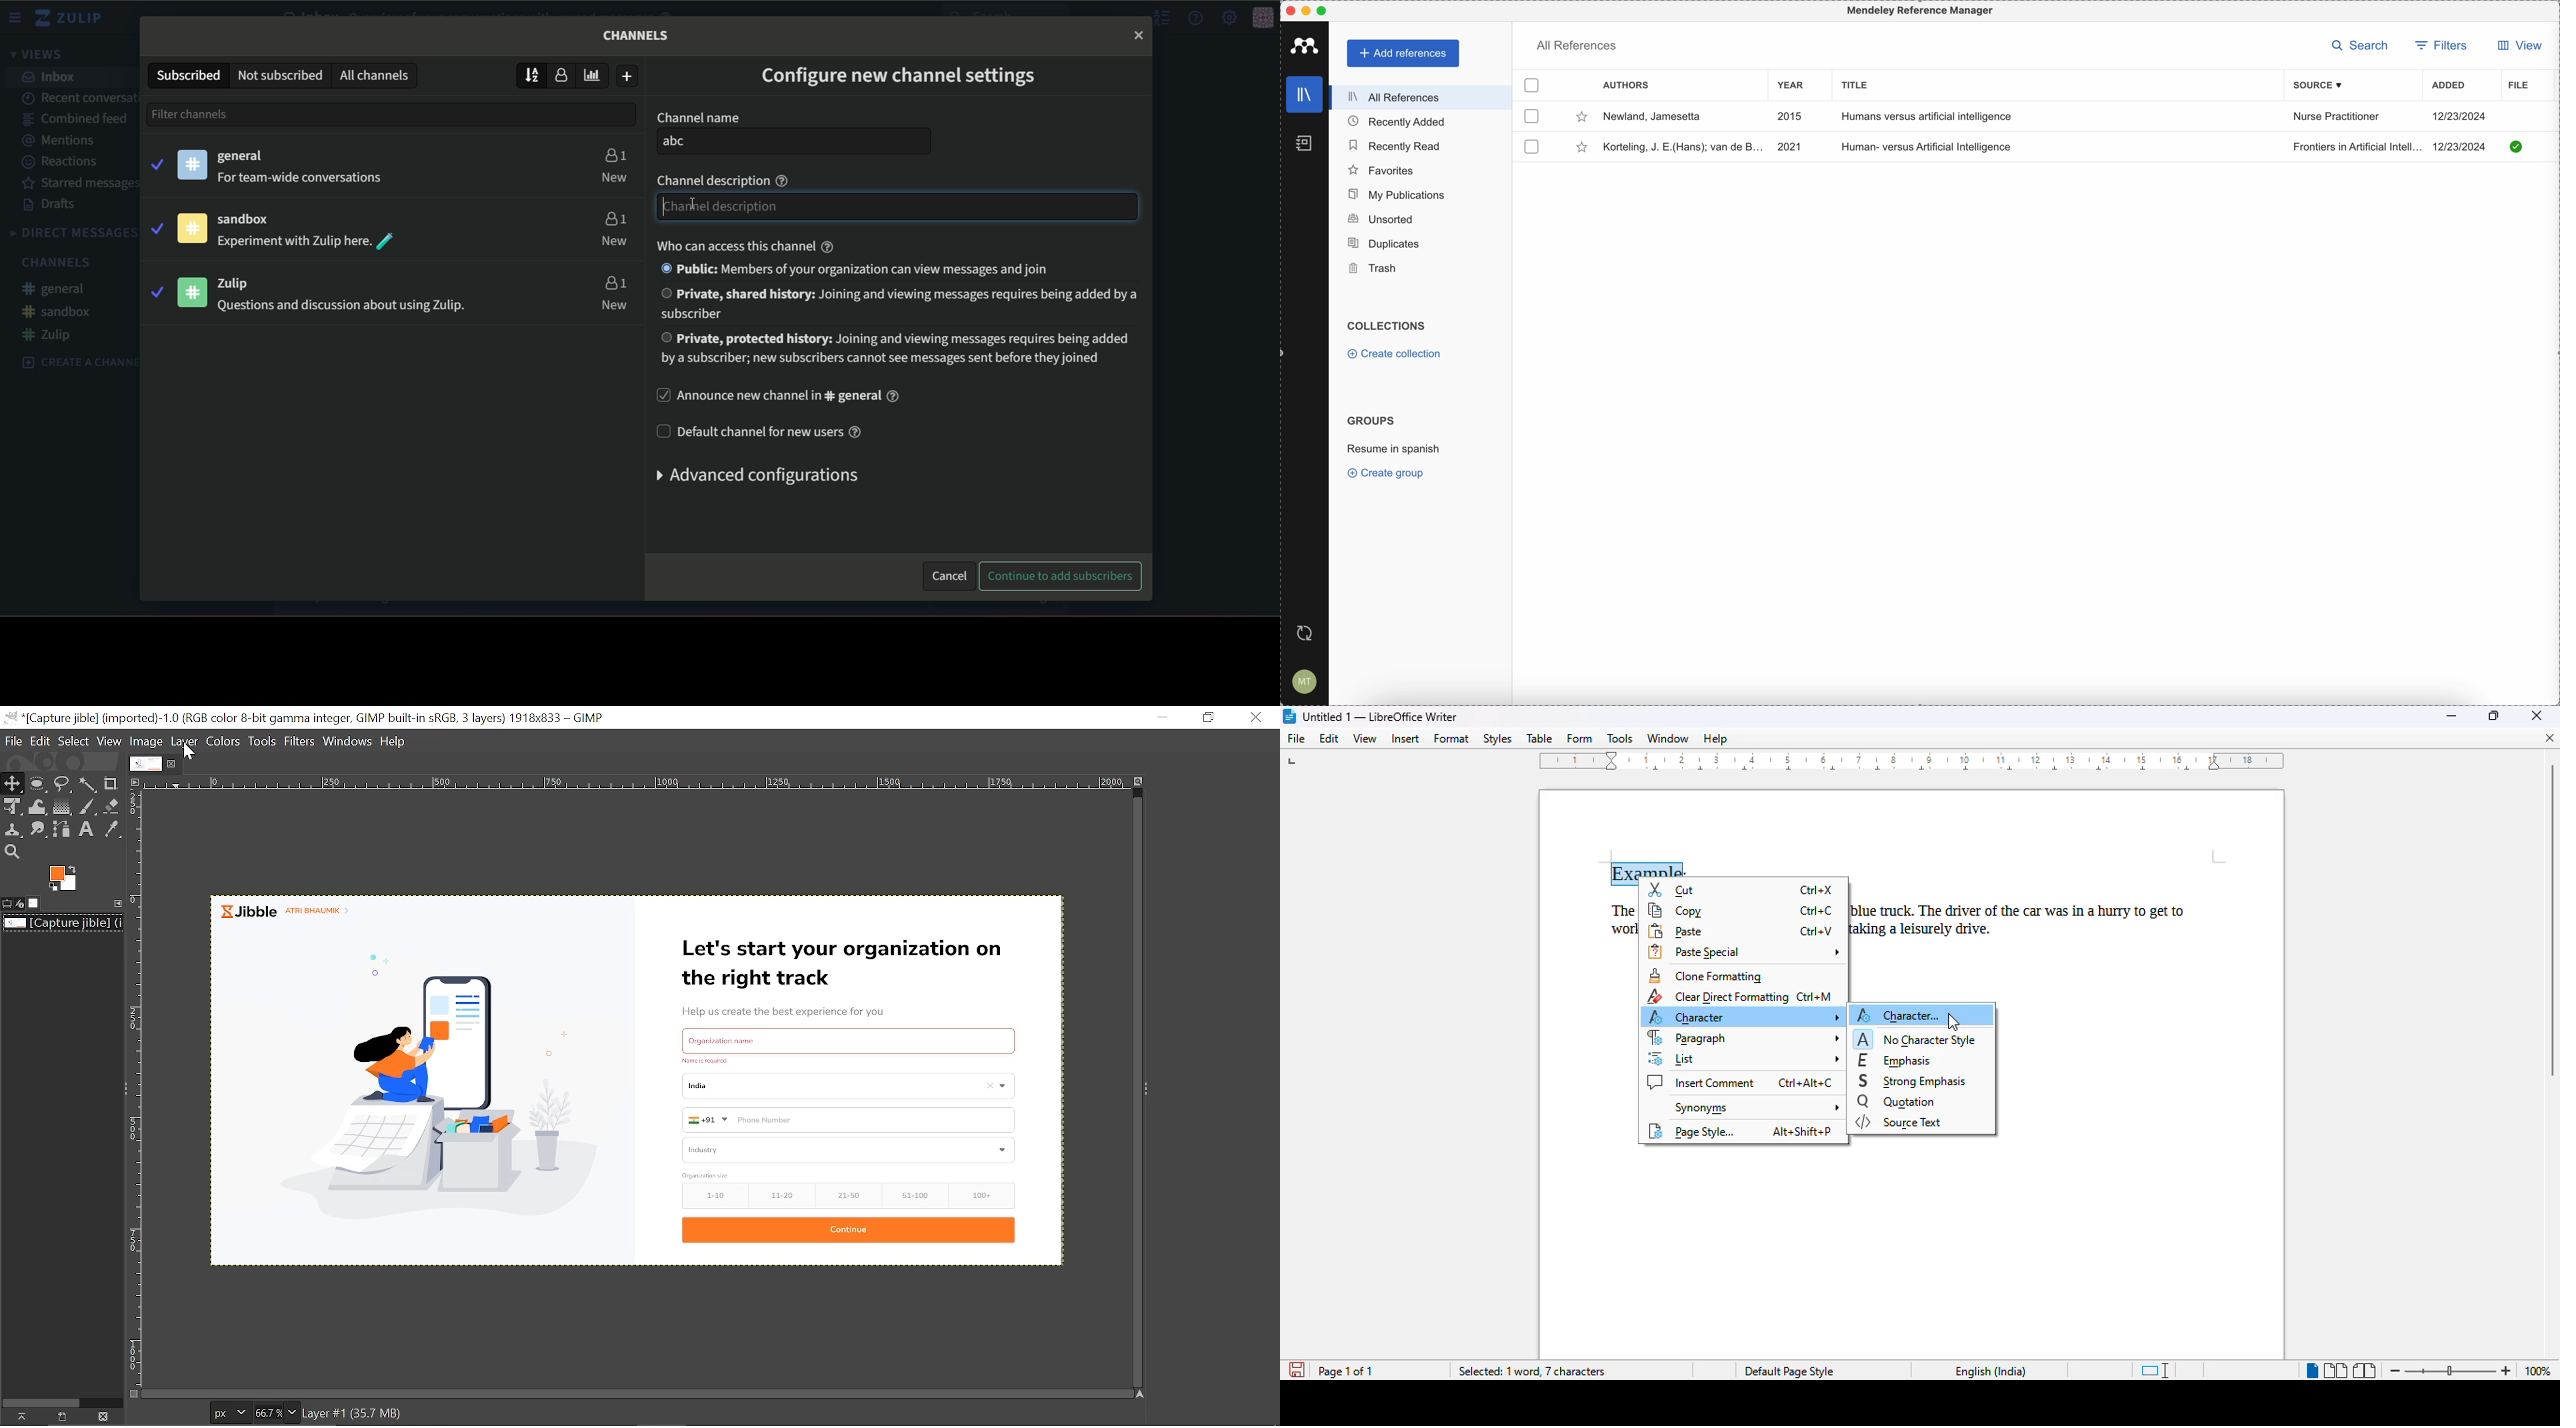 The height and width of the screenshot is (1428, 2576). Describe the element at coordinates (57, 311) in the screenshot. I see `#sandbox` at that location.